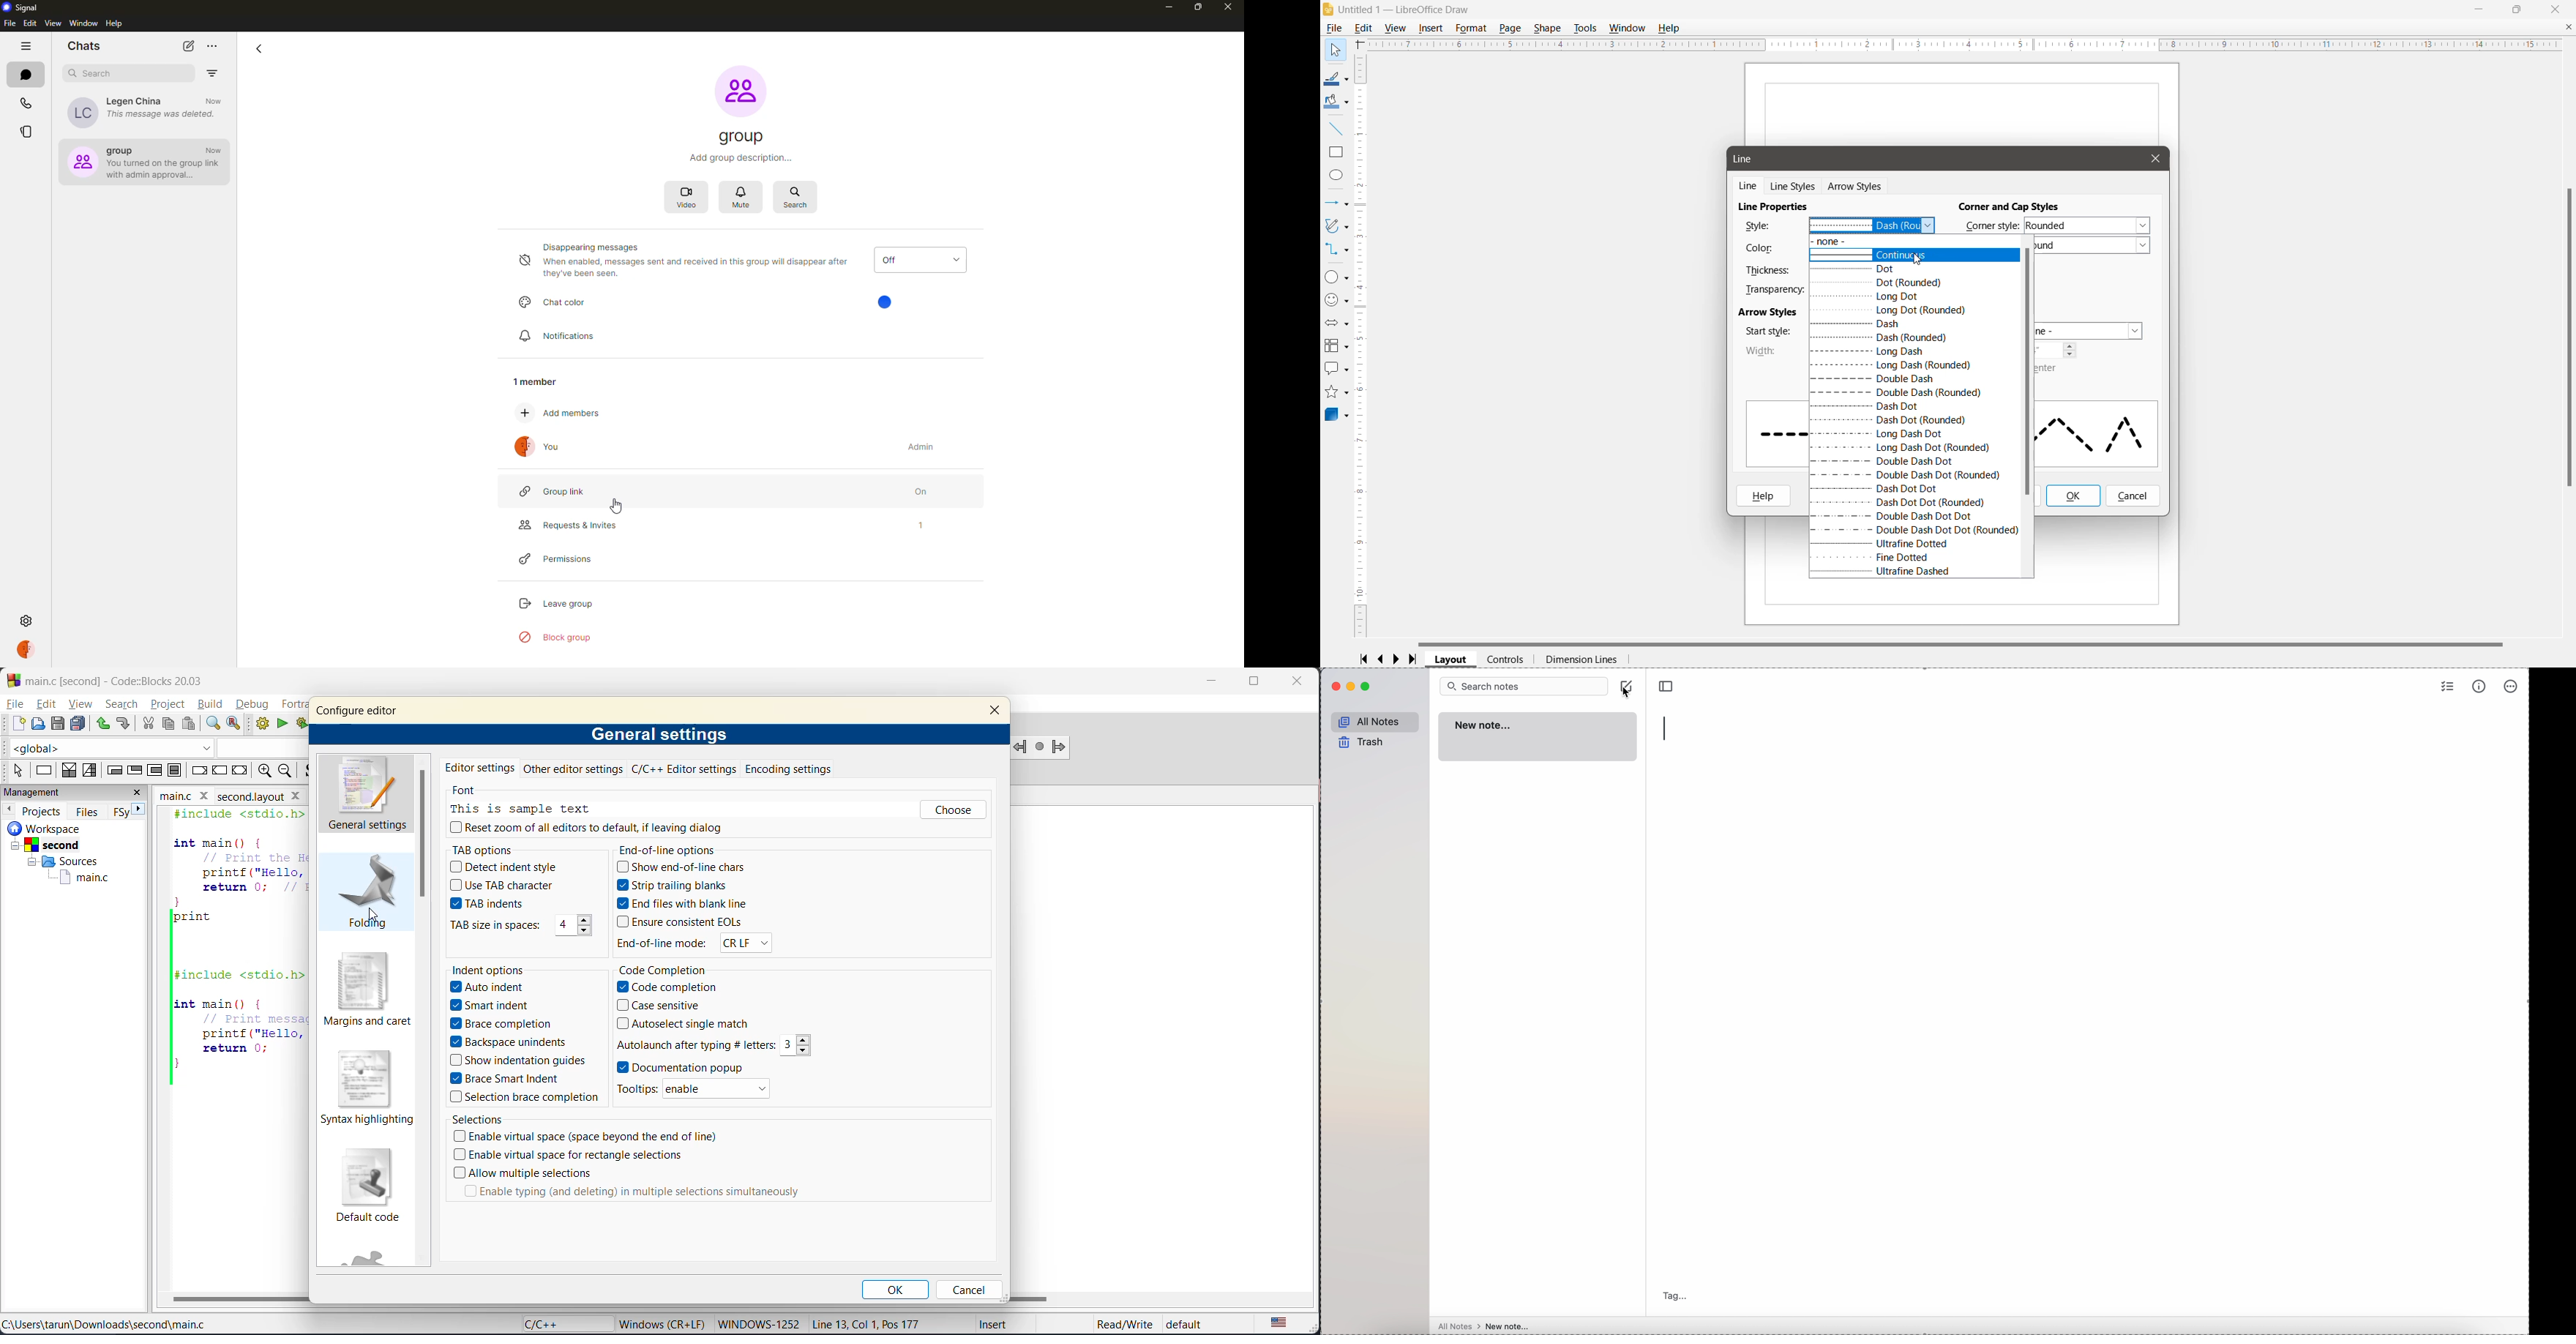 The height and width of the screenshot is (1344, 2576). I want to click on project, so click(168, 704).